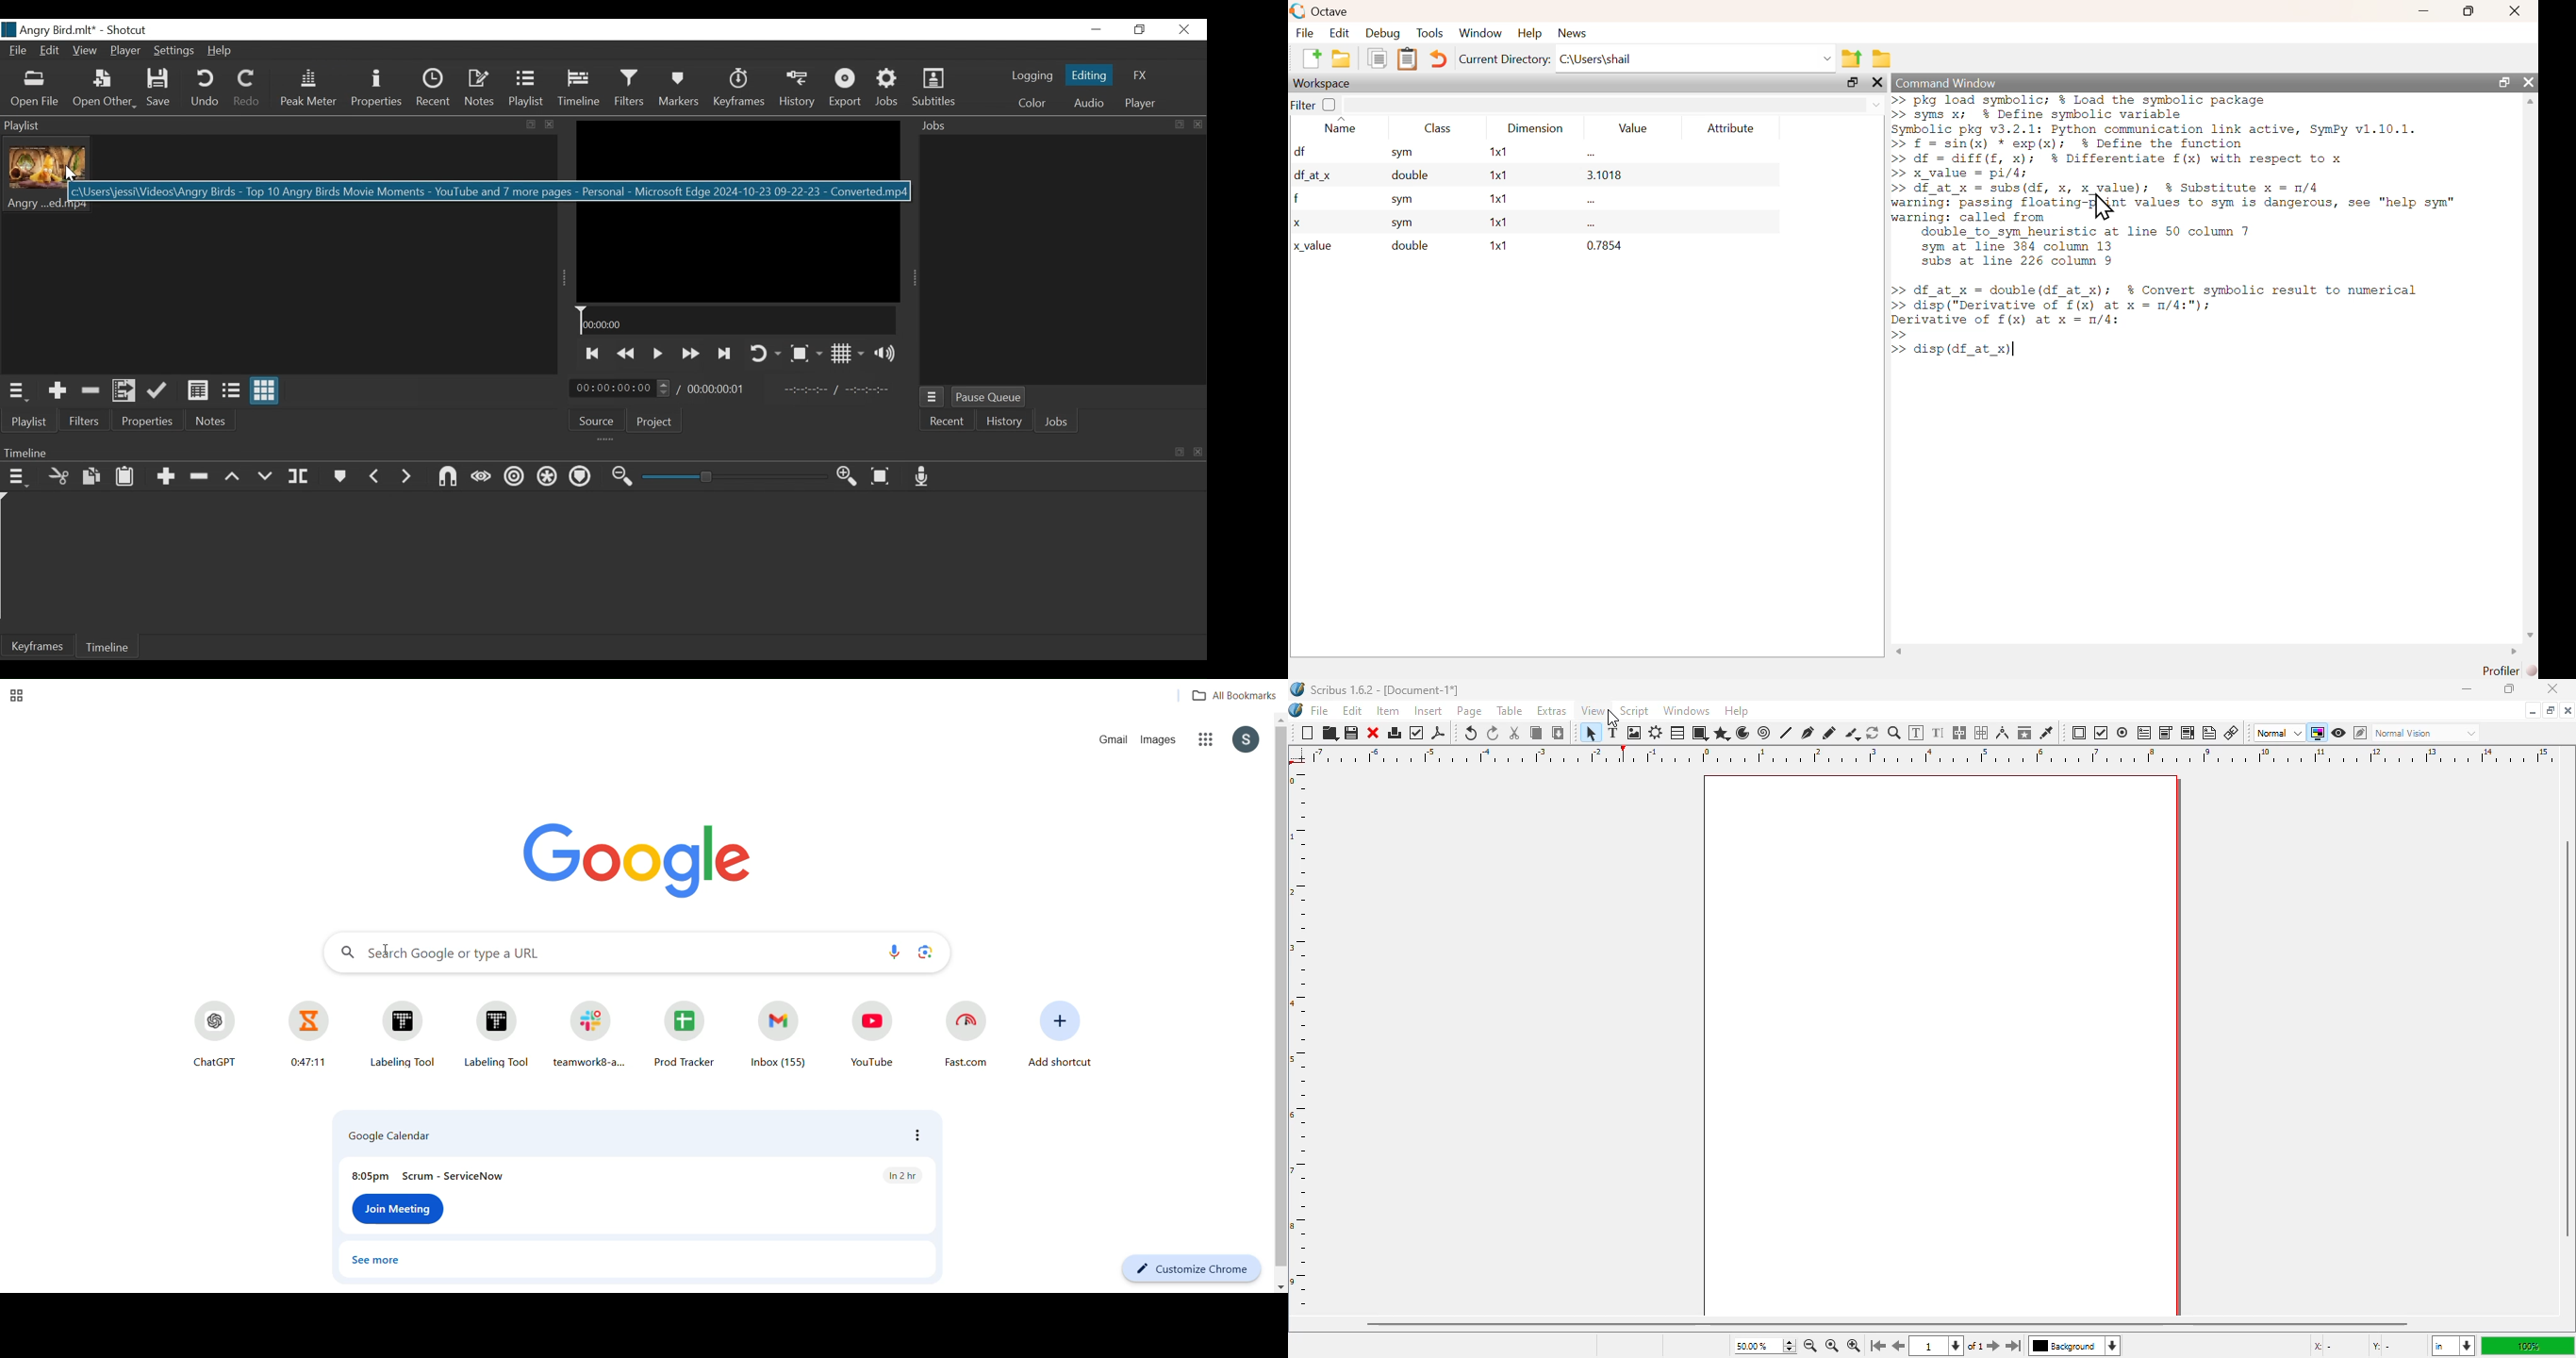  I want to click on table, so click(1511, 711).